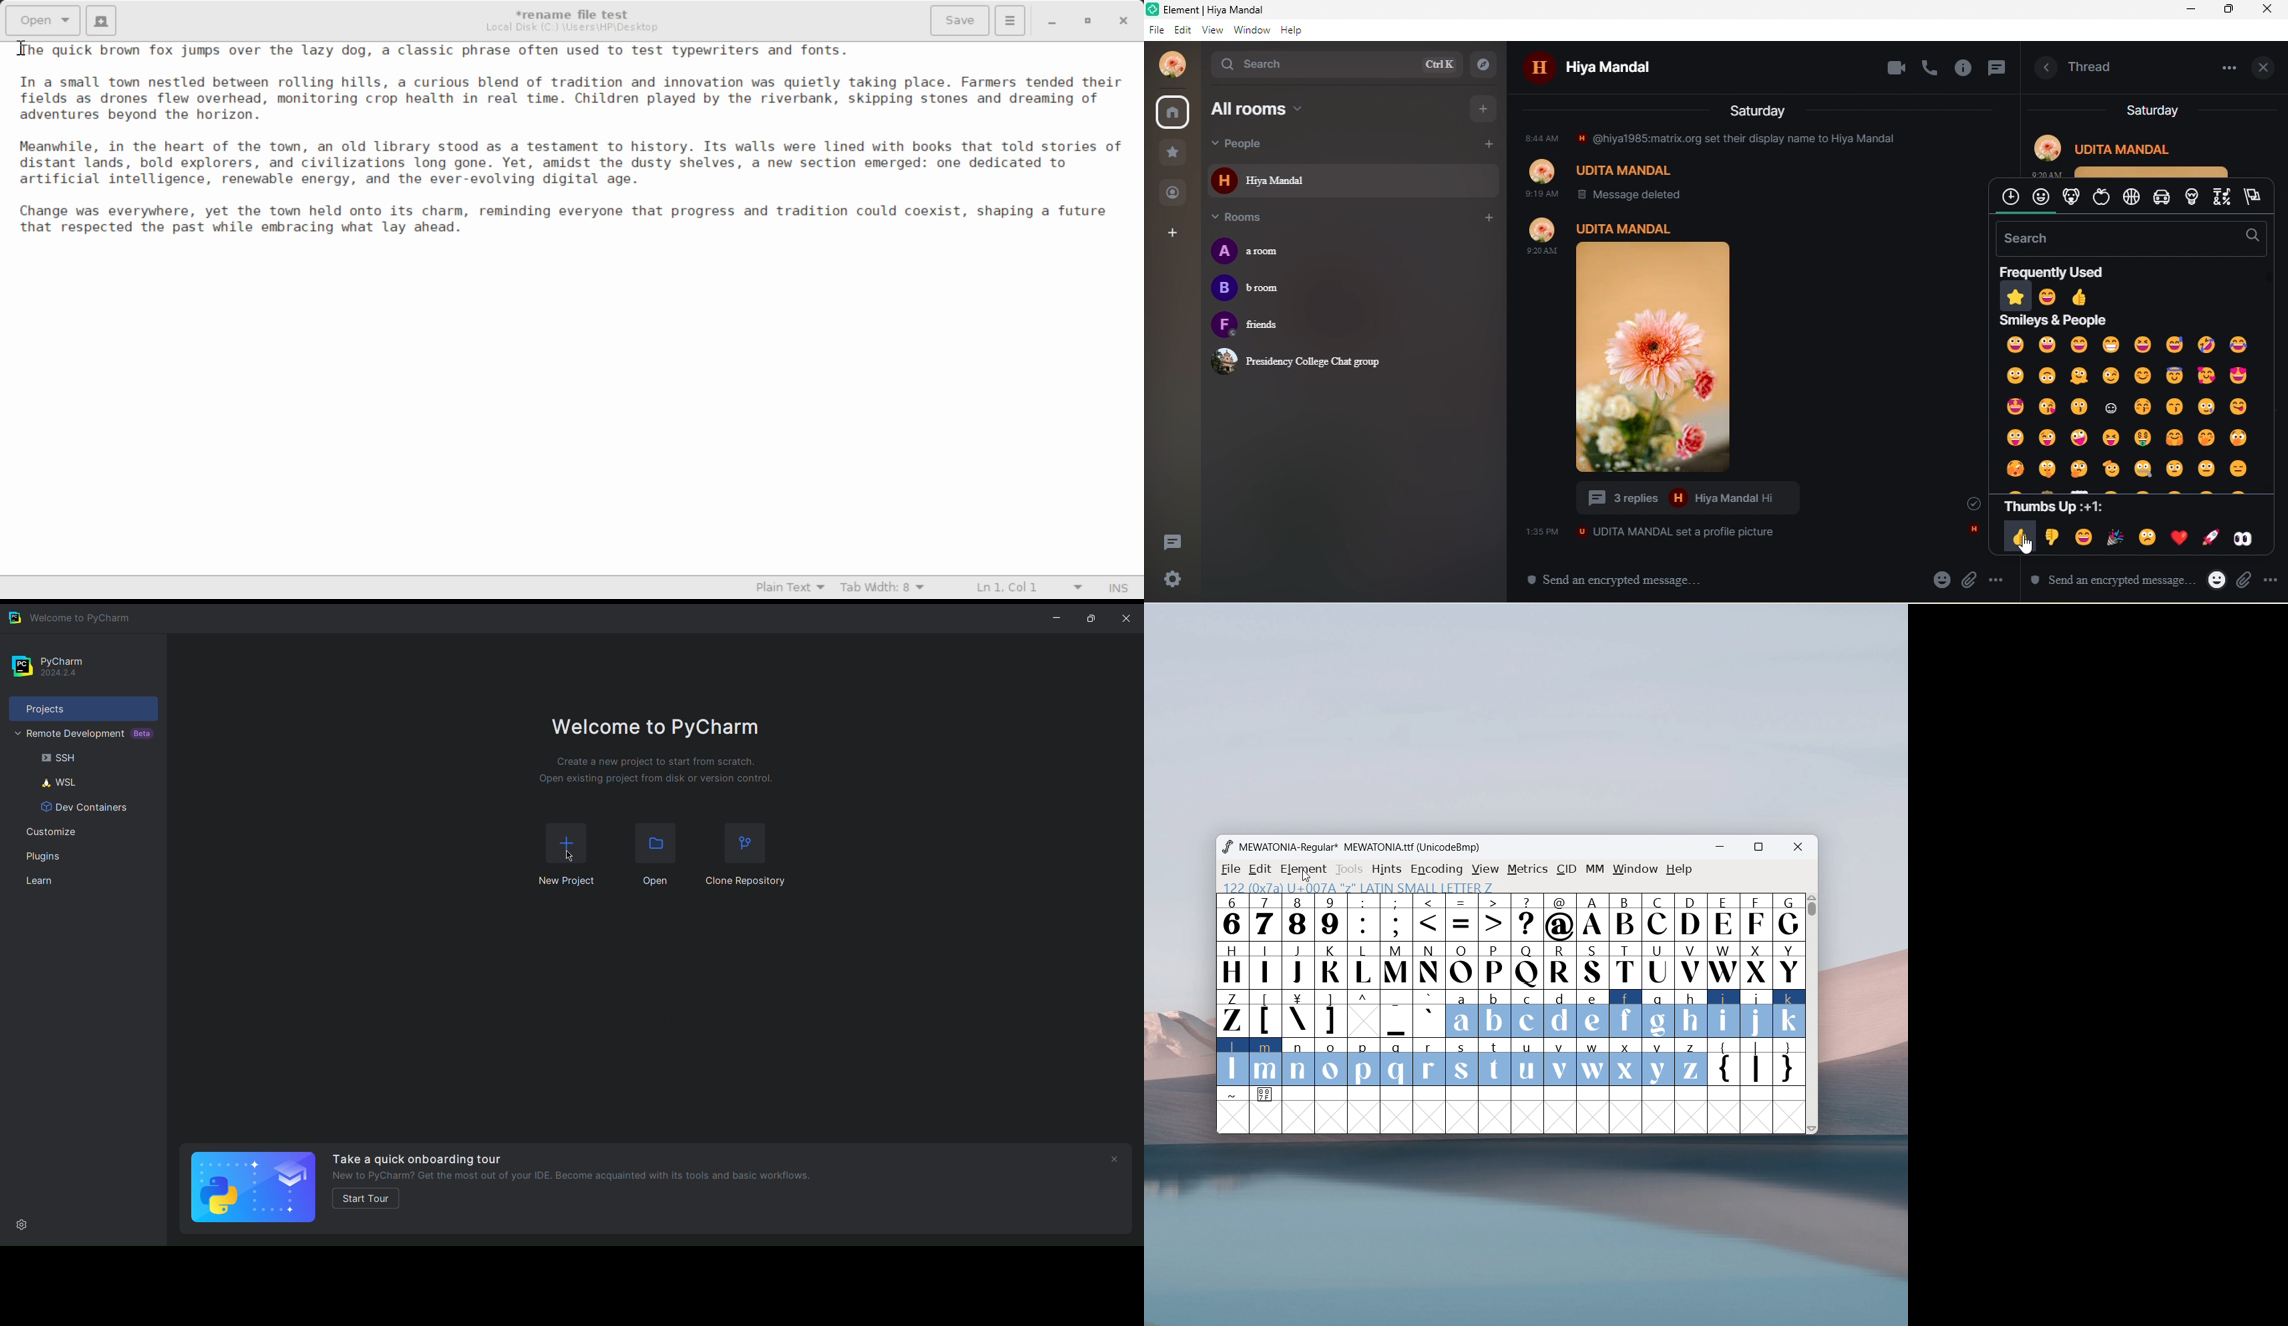  What do you see at coordinates (2151, 111) in the screenshot?
I see `saturday` at bounding box center [2151, 111].